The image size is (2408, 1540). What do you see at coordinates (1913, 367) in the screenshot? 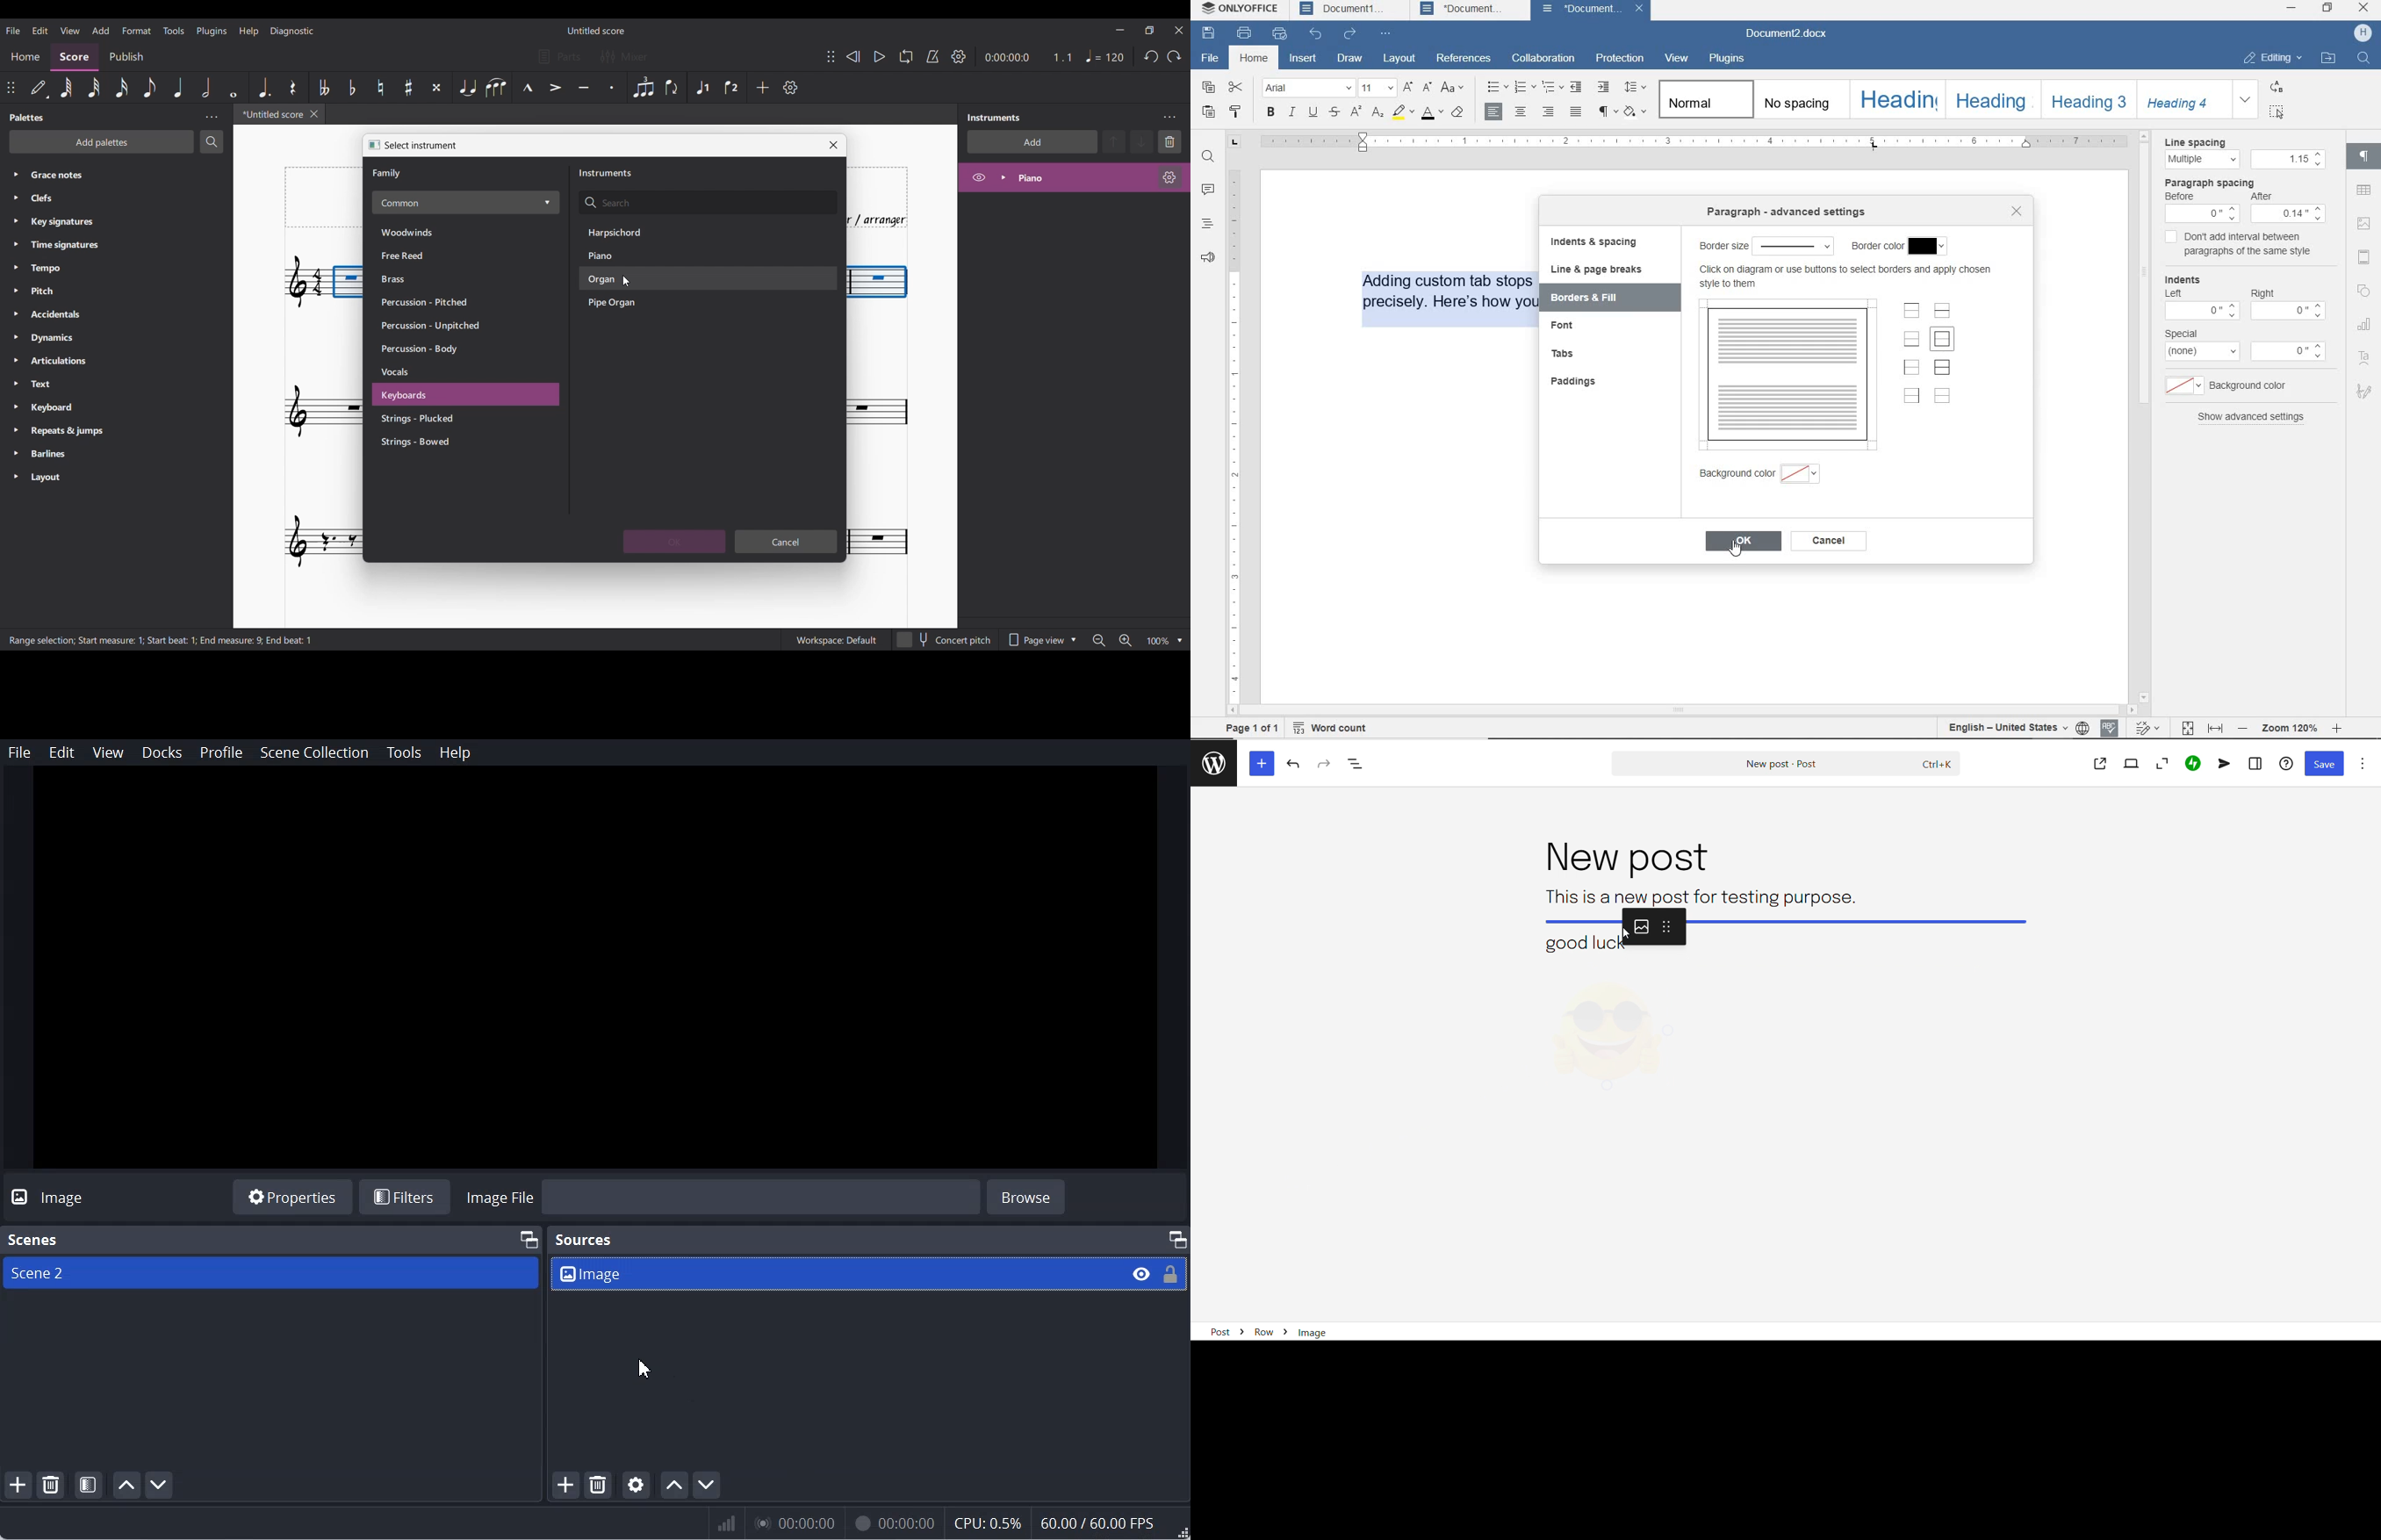
I see `set left border only` at bounding box center [1913, 367].